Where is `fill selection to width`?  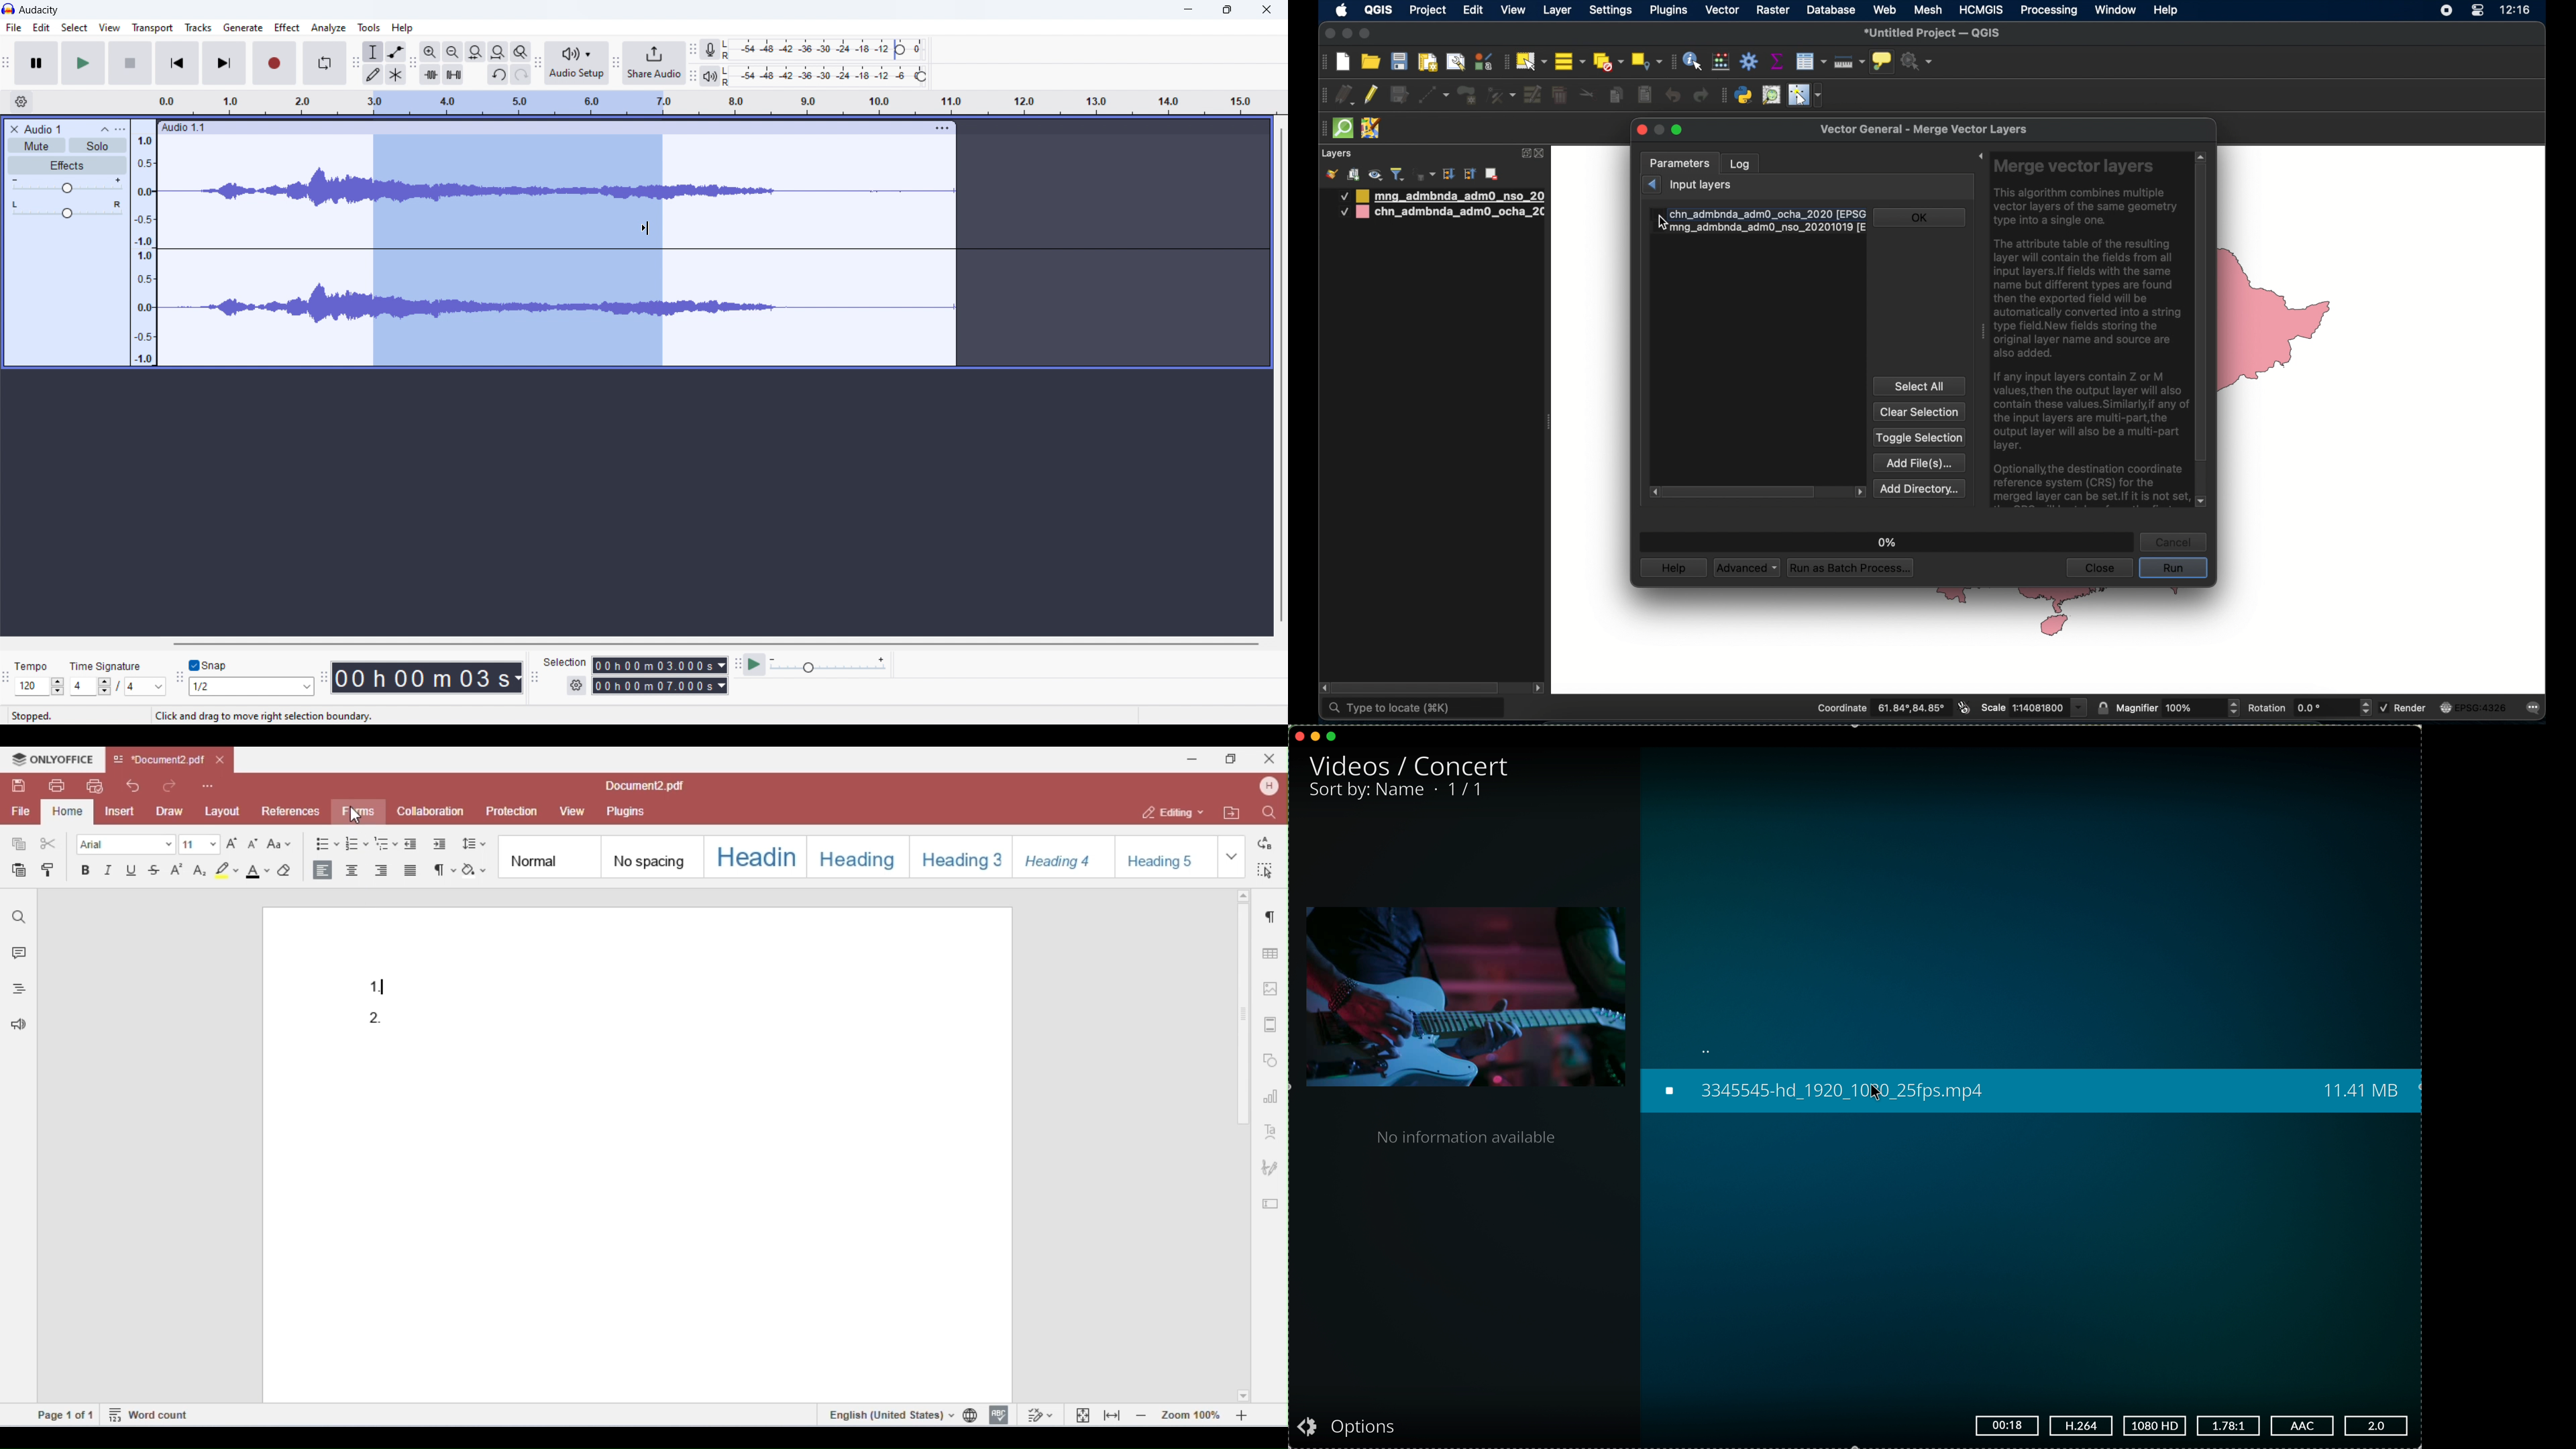 fill selection to width is located at coordinates (476, 51).